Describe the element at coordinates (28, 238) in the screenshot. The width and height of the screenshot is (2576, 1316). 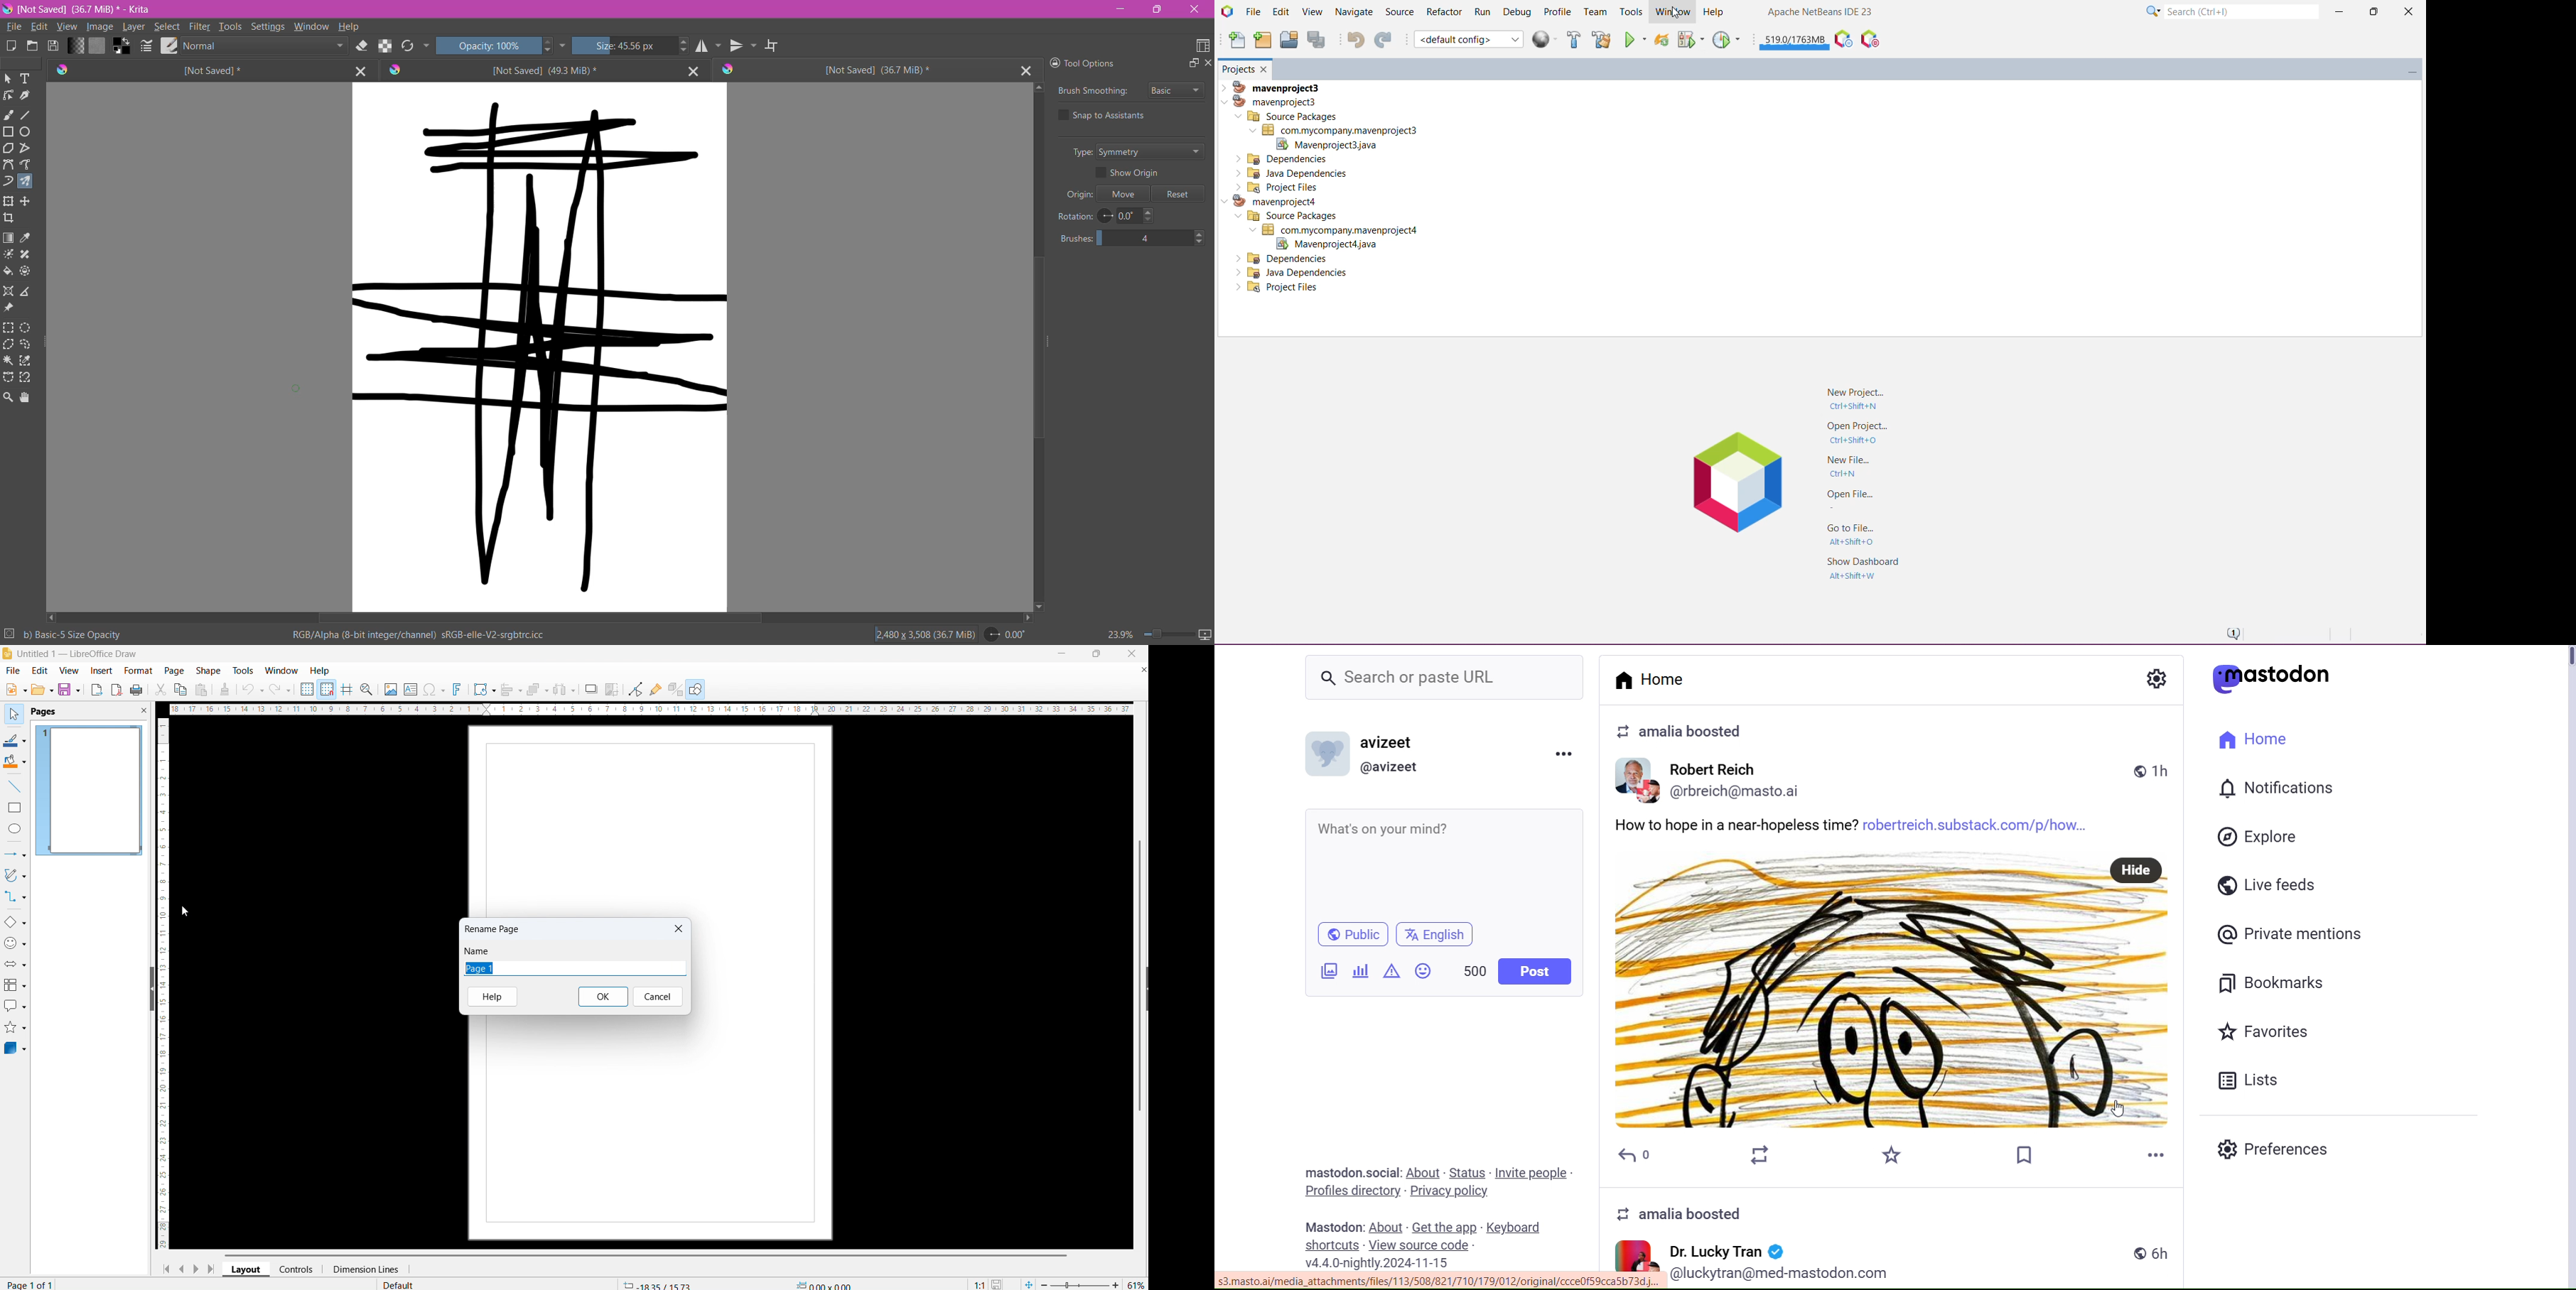
I see `Sample a color from the image or current layer` at that location.